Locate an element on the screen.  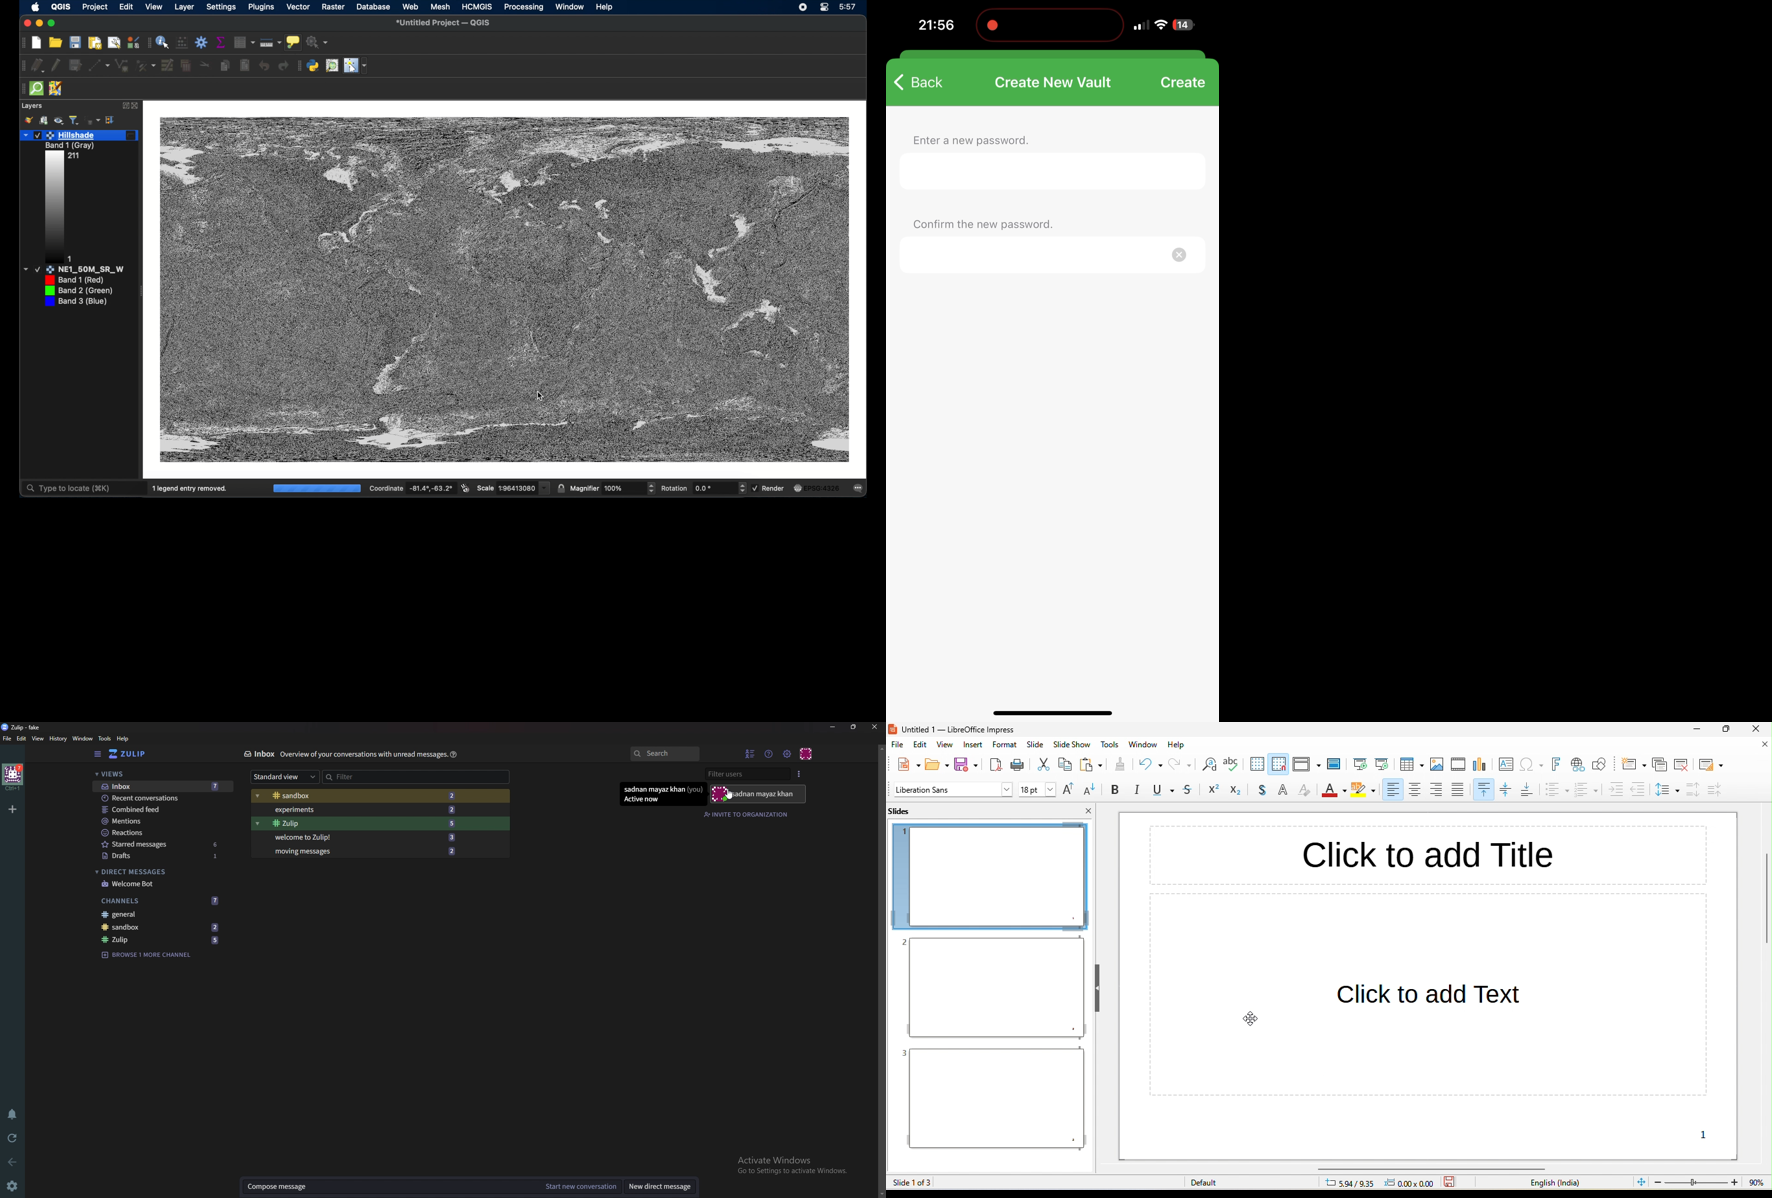
Invite to organization is located at coordinates (748, 815).